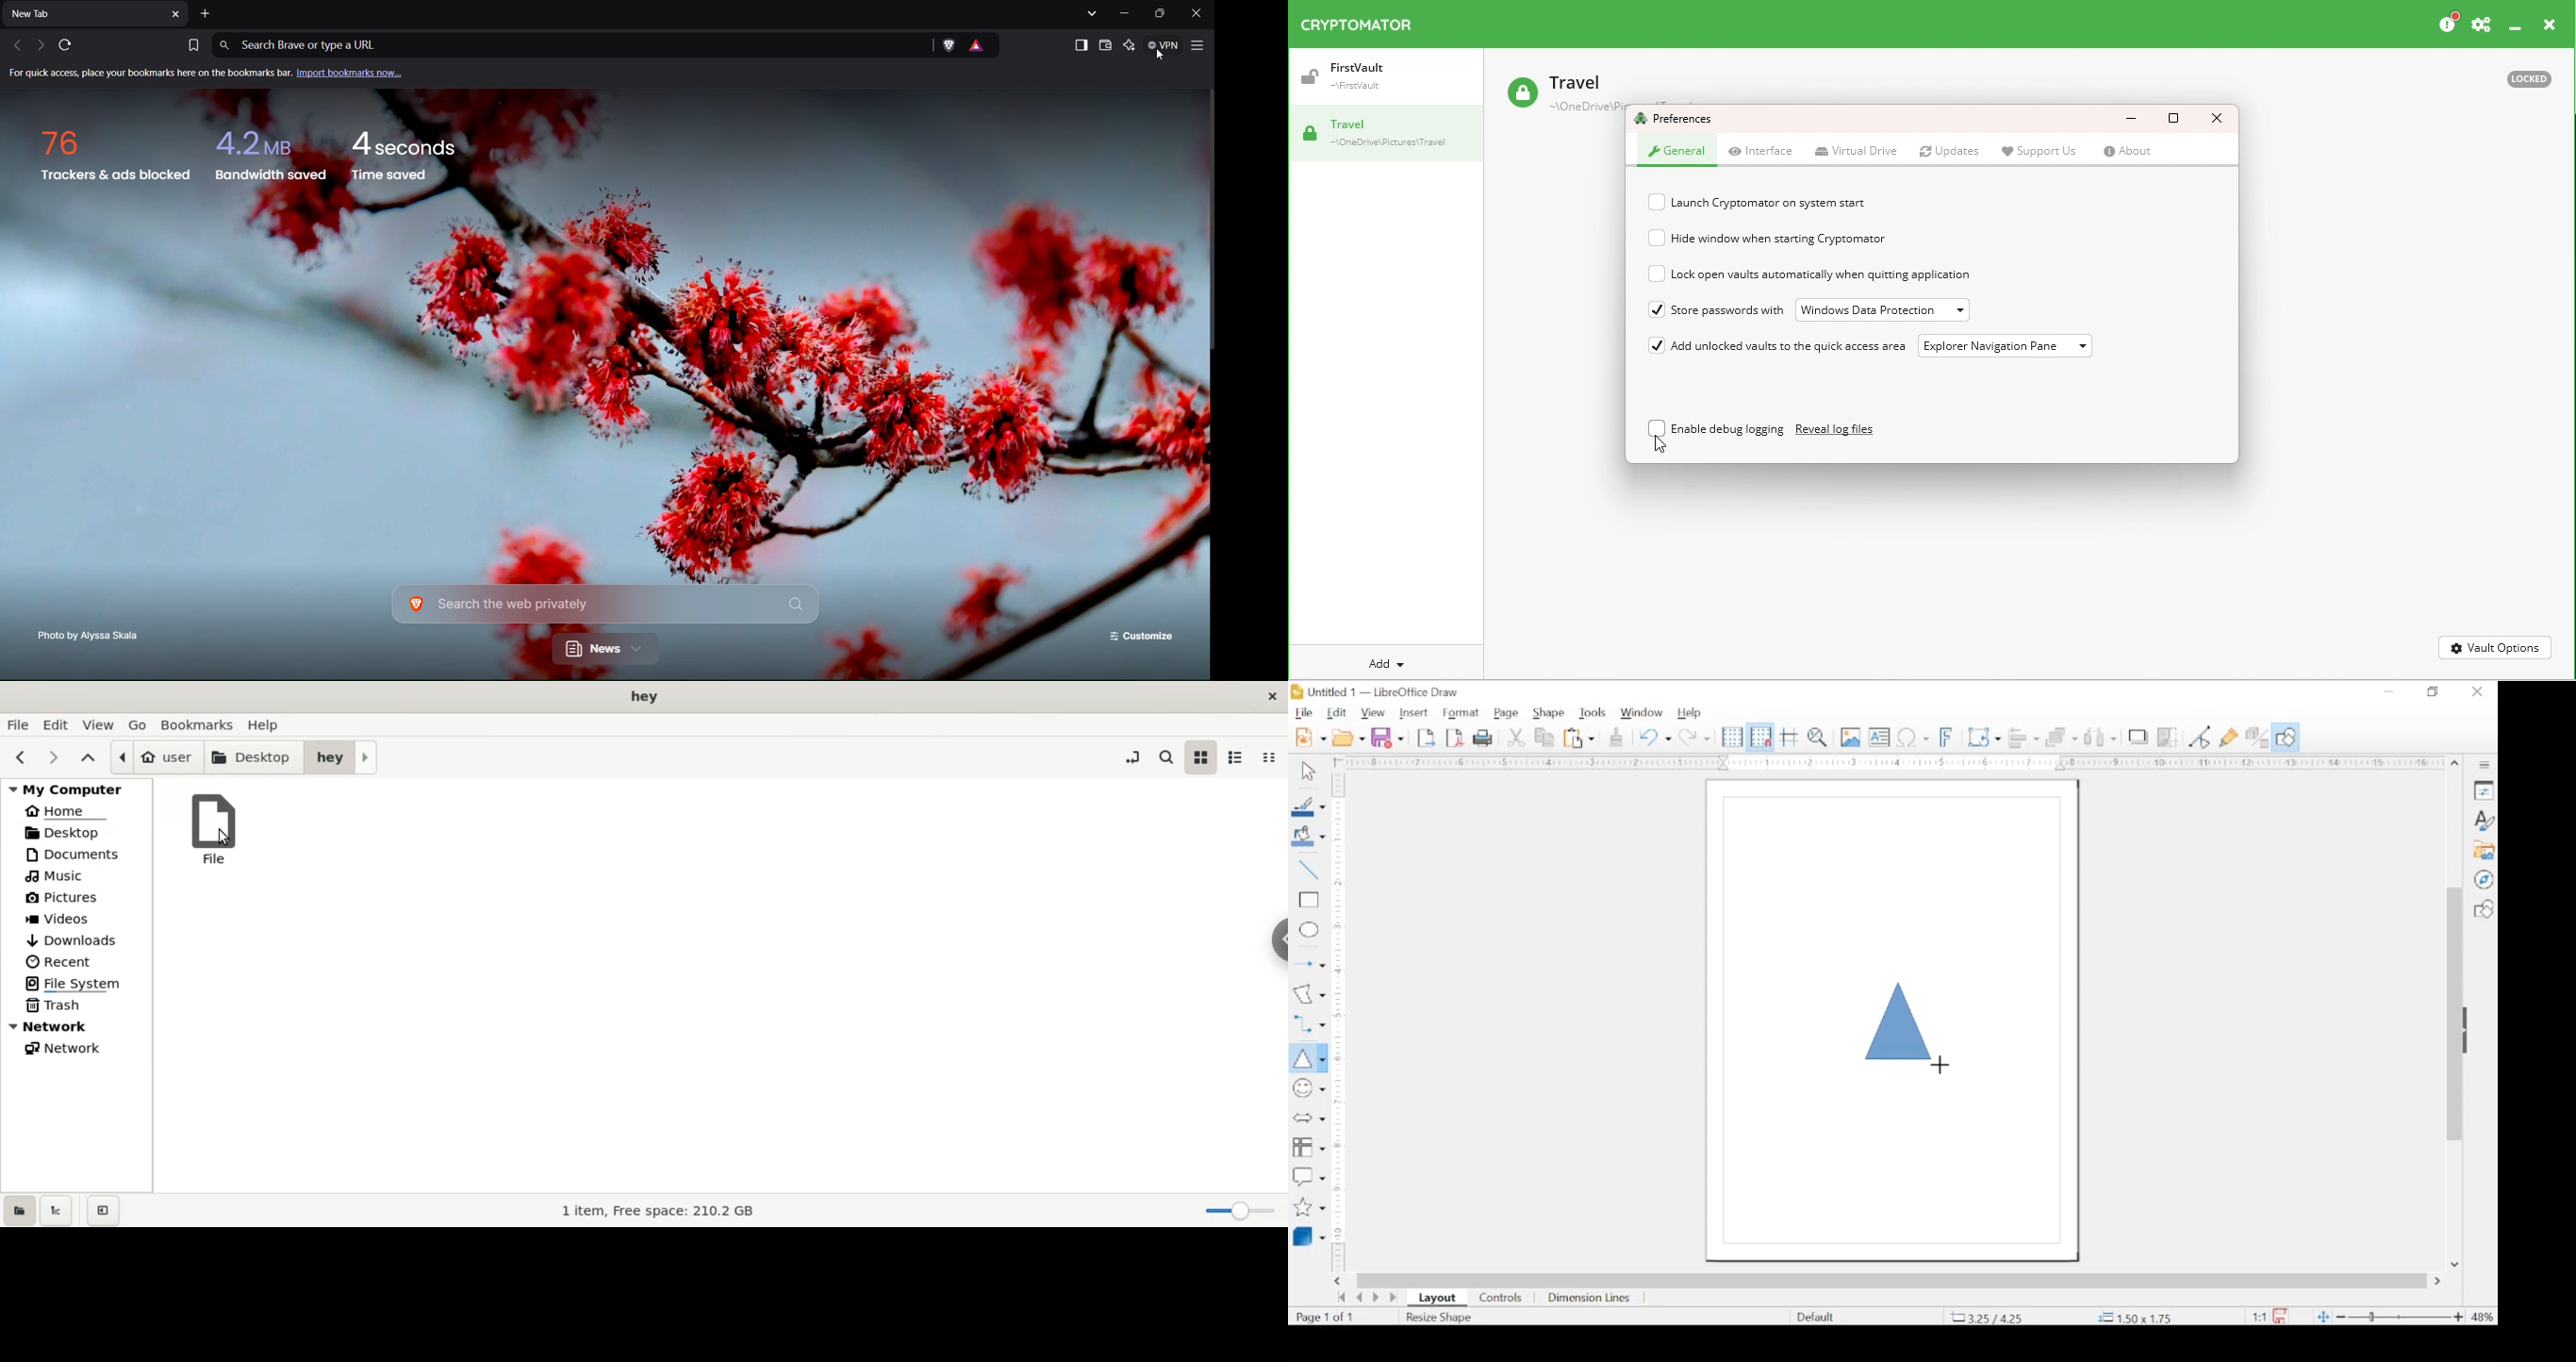 The height and width of the screenshot is (1372, 2576). Describe the element at coordinates (1349, 738) in the screenshot. I see `open` at that location.